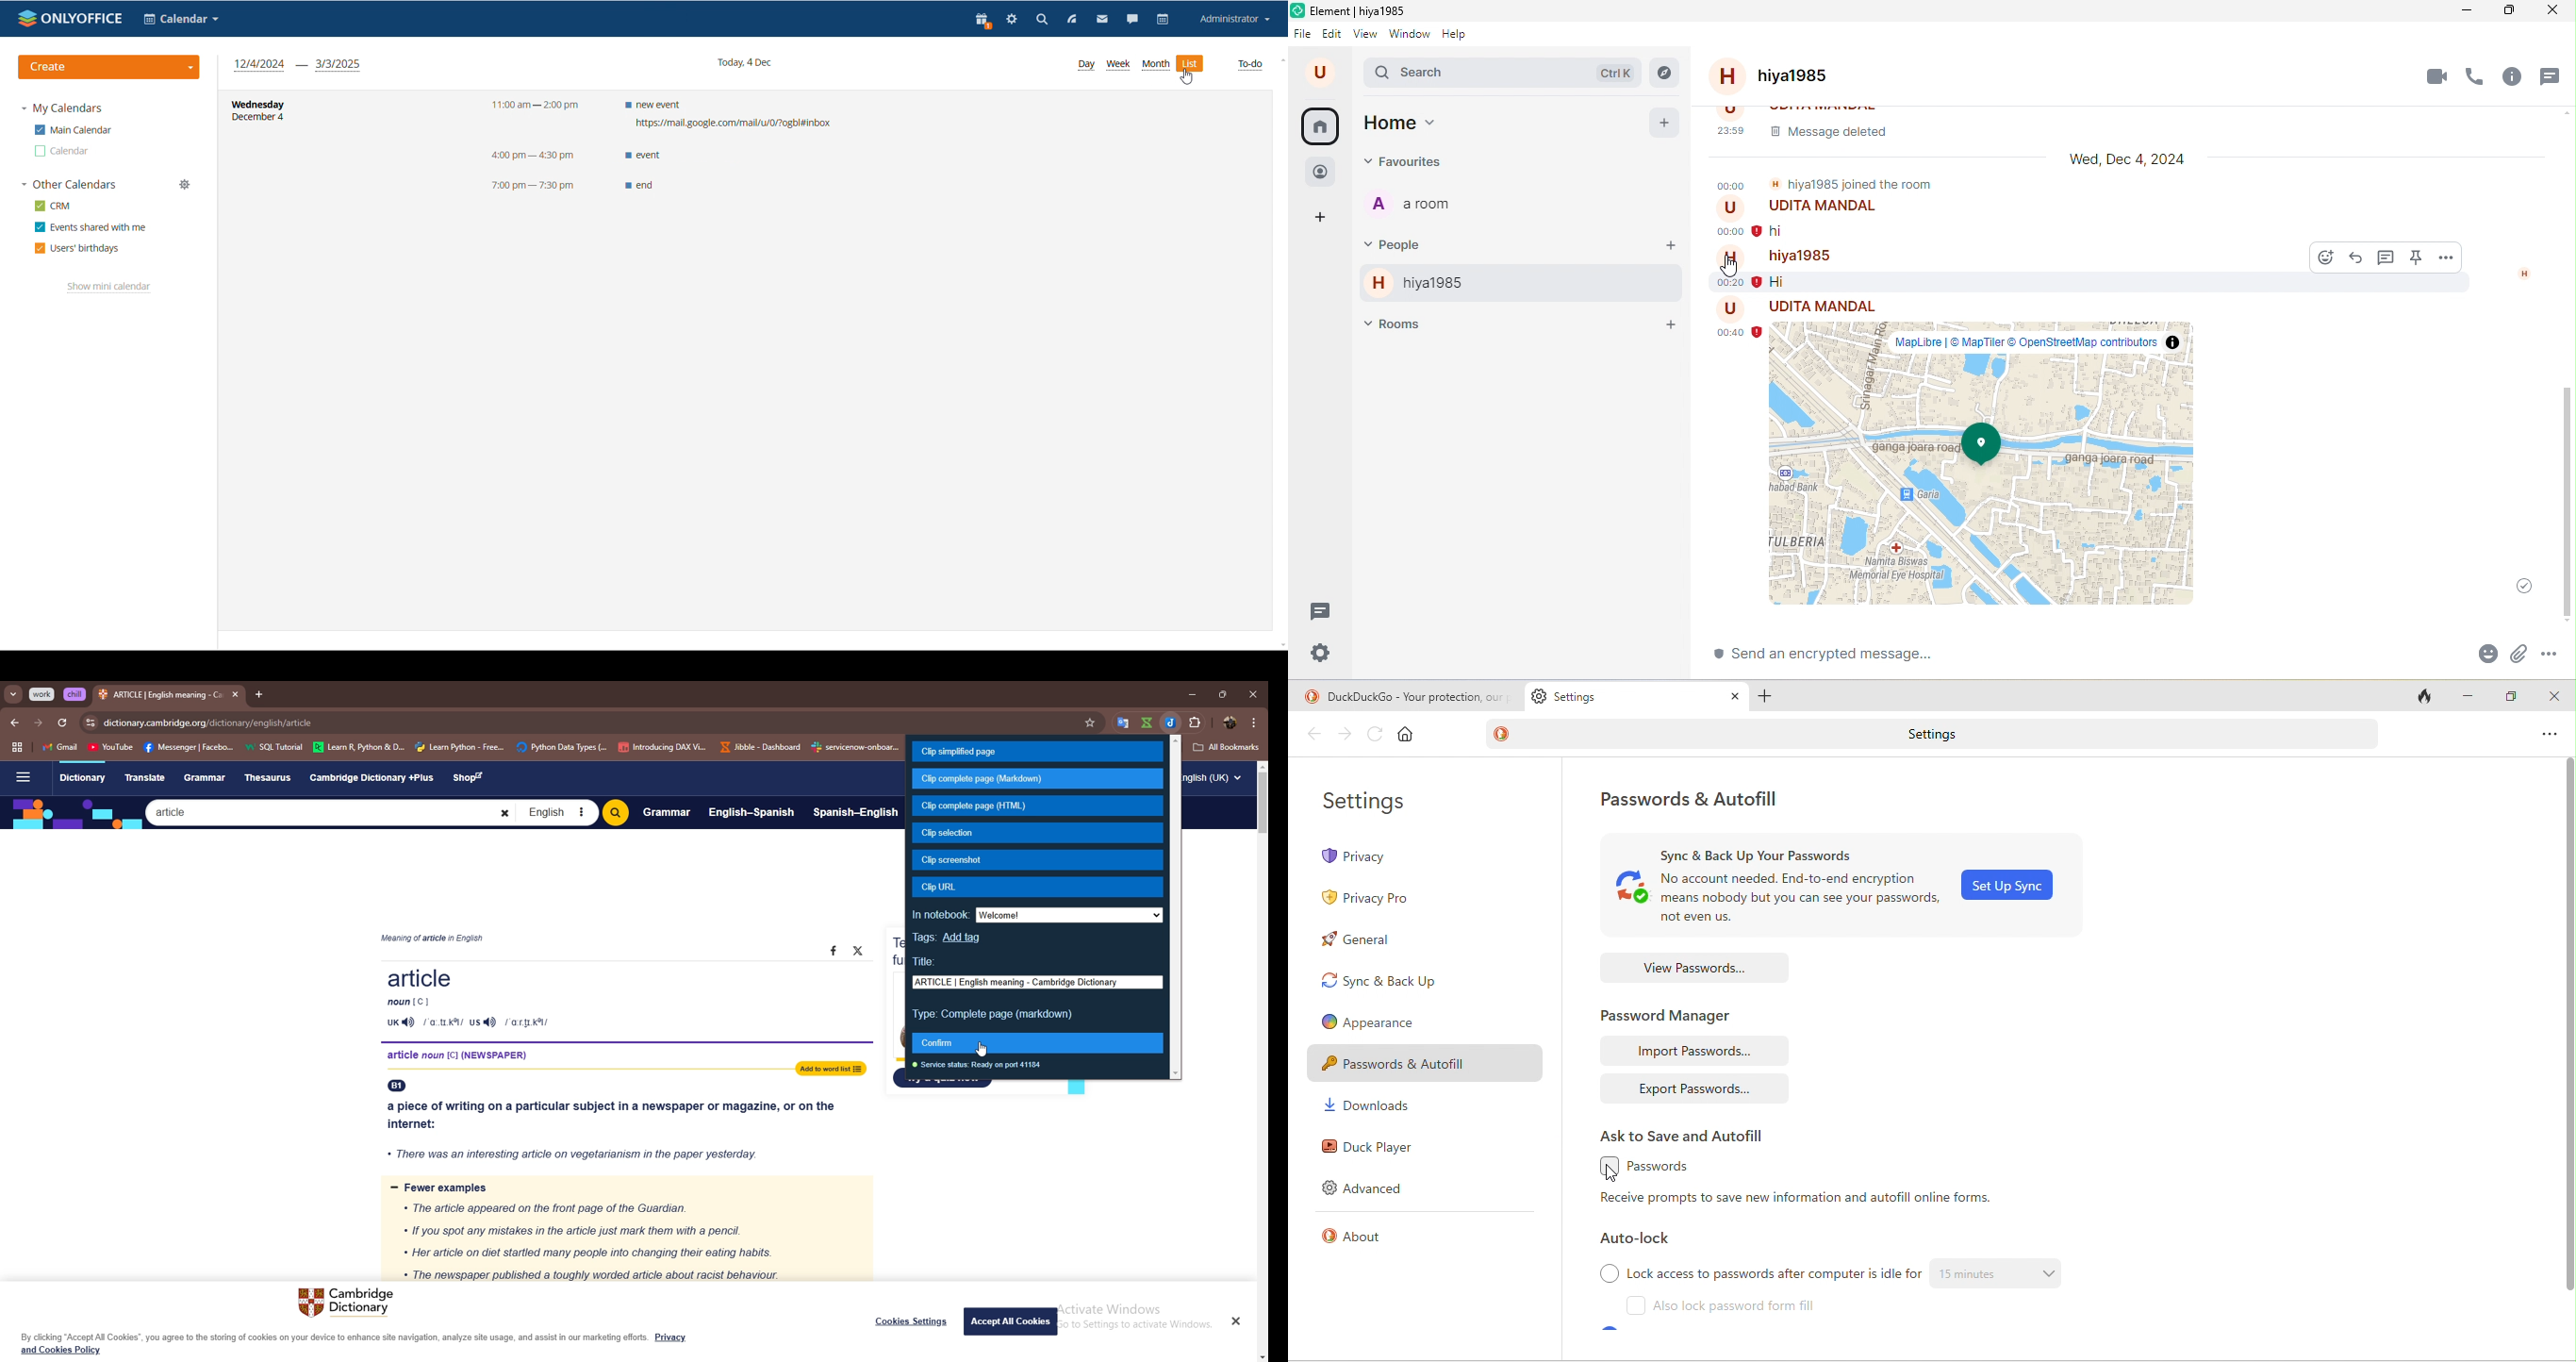 Image resolution: width=2576 pixels, height=1372 pixels. Describe the element at coordinates (1661, 1170) in the screenshot. I see `passwords` at that location.